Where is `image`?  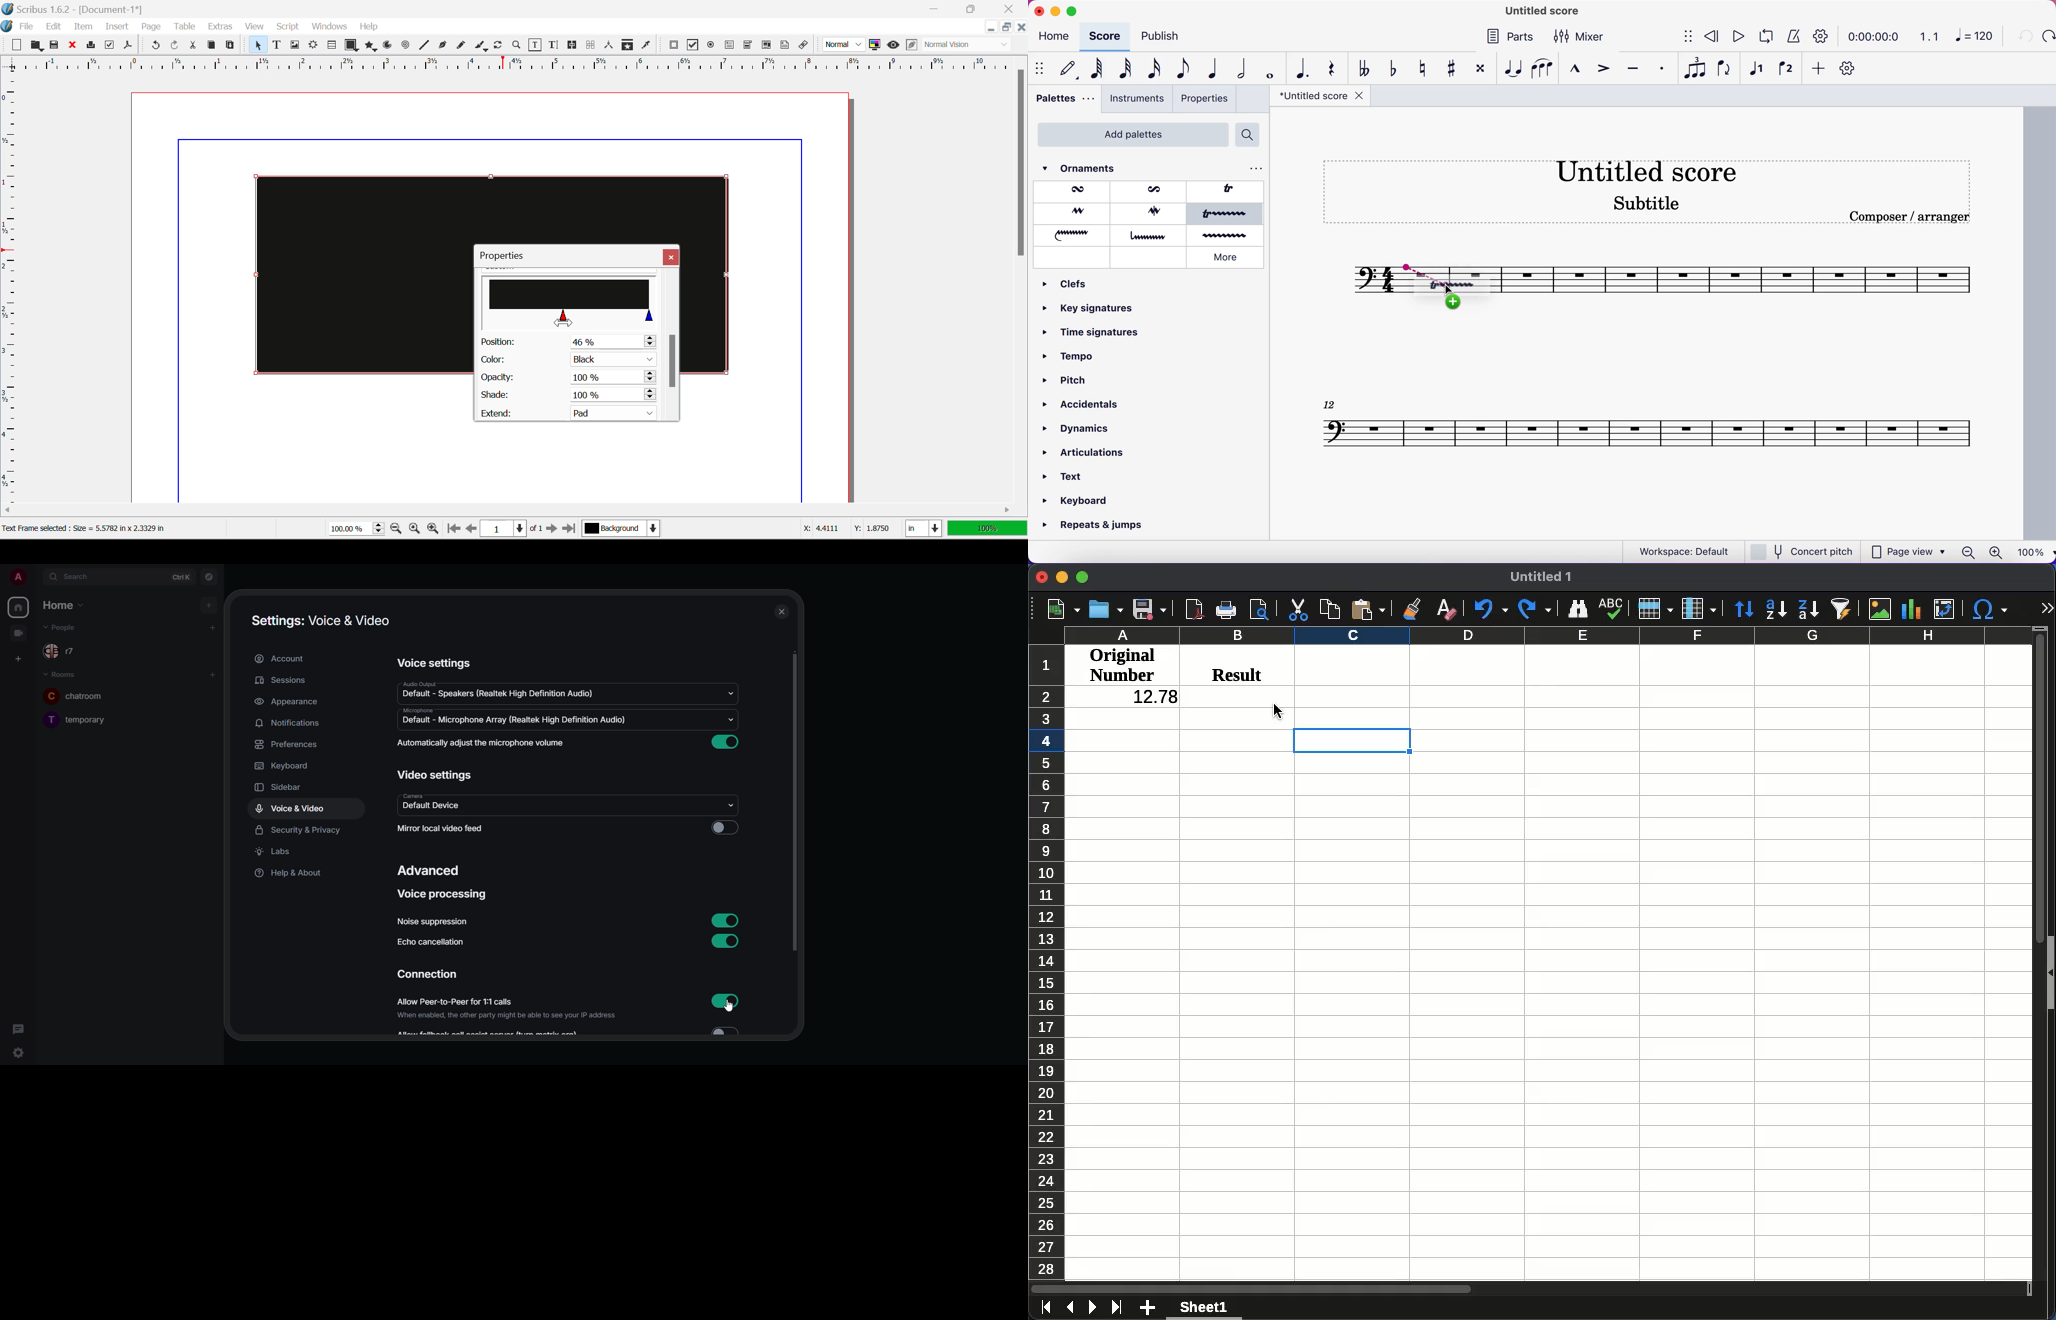
image is located at coordinates (1880, 611).